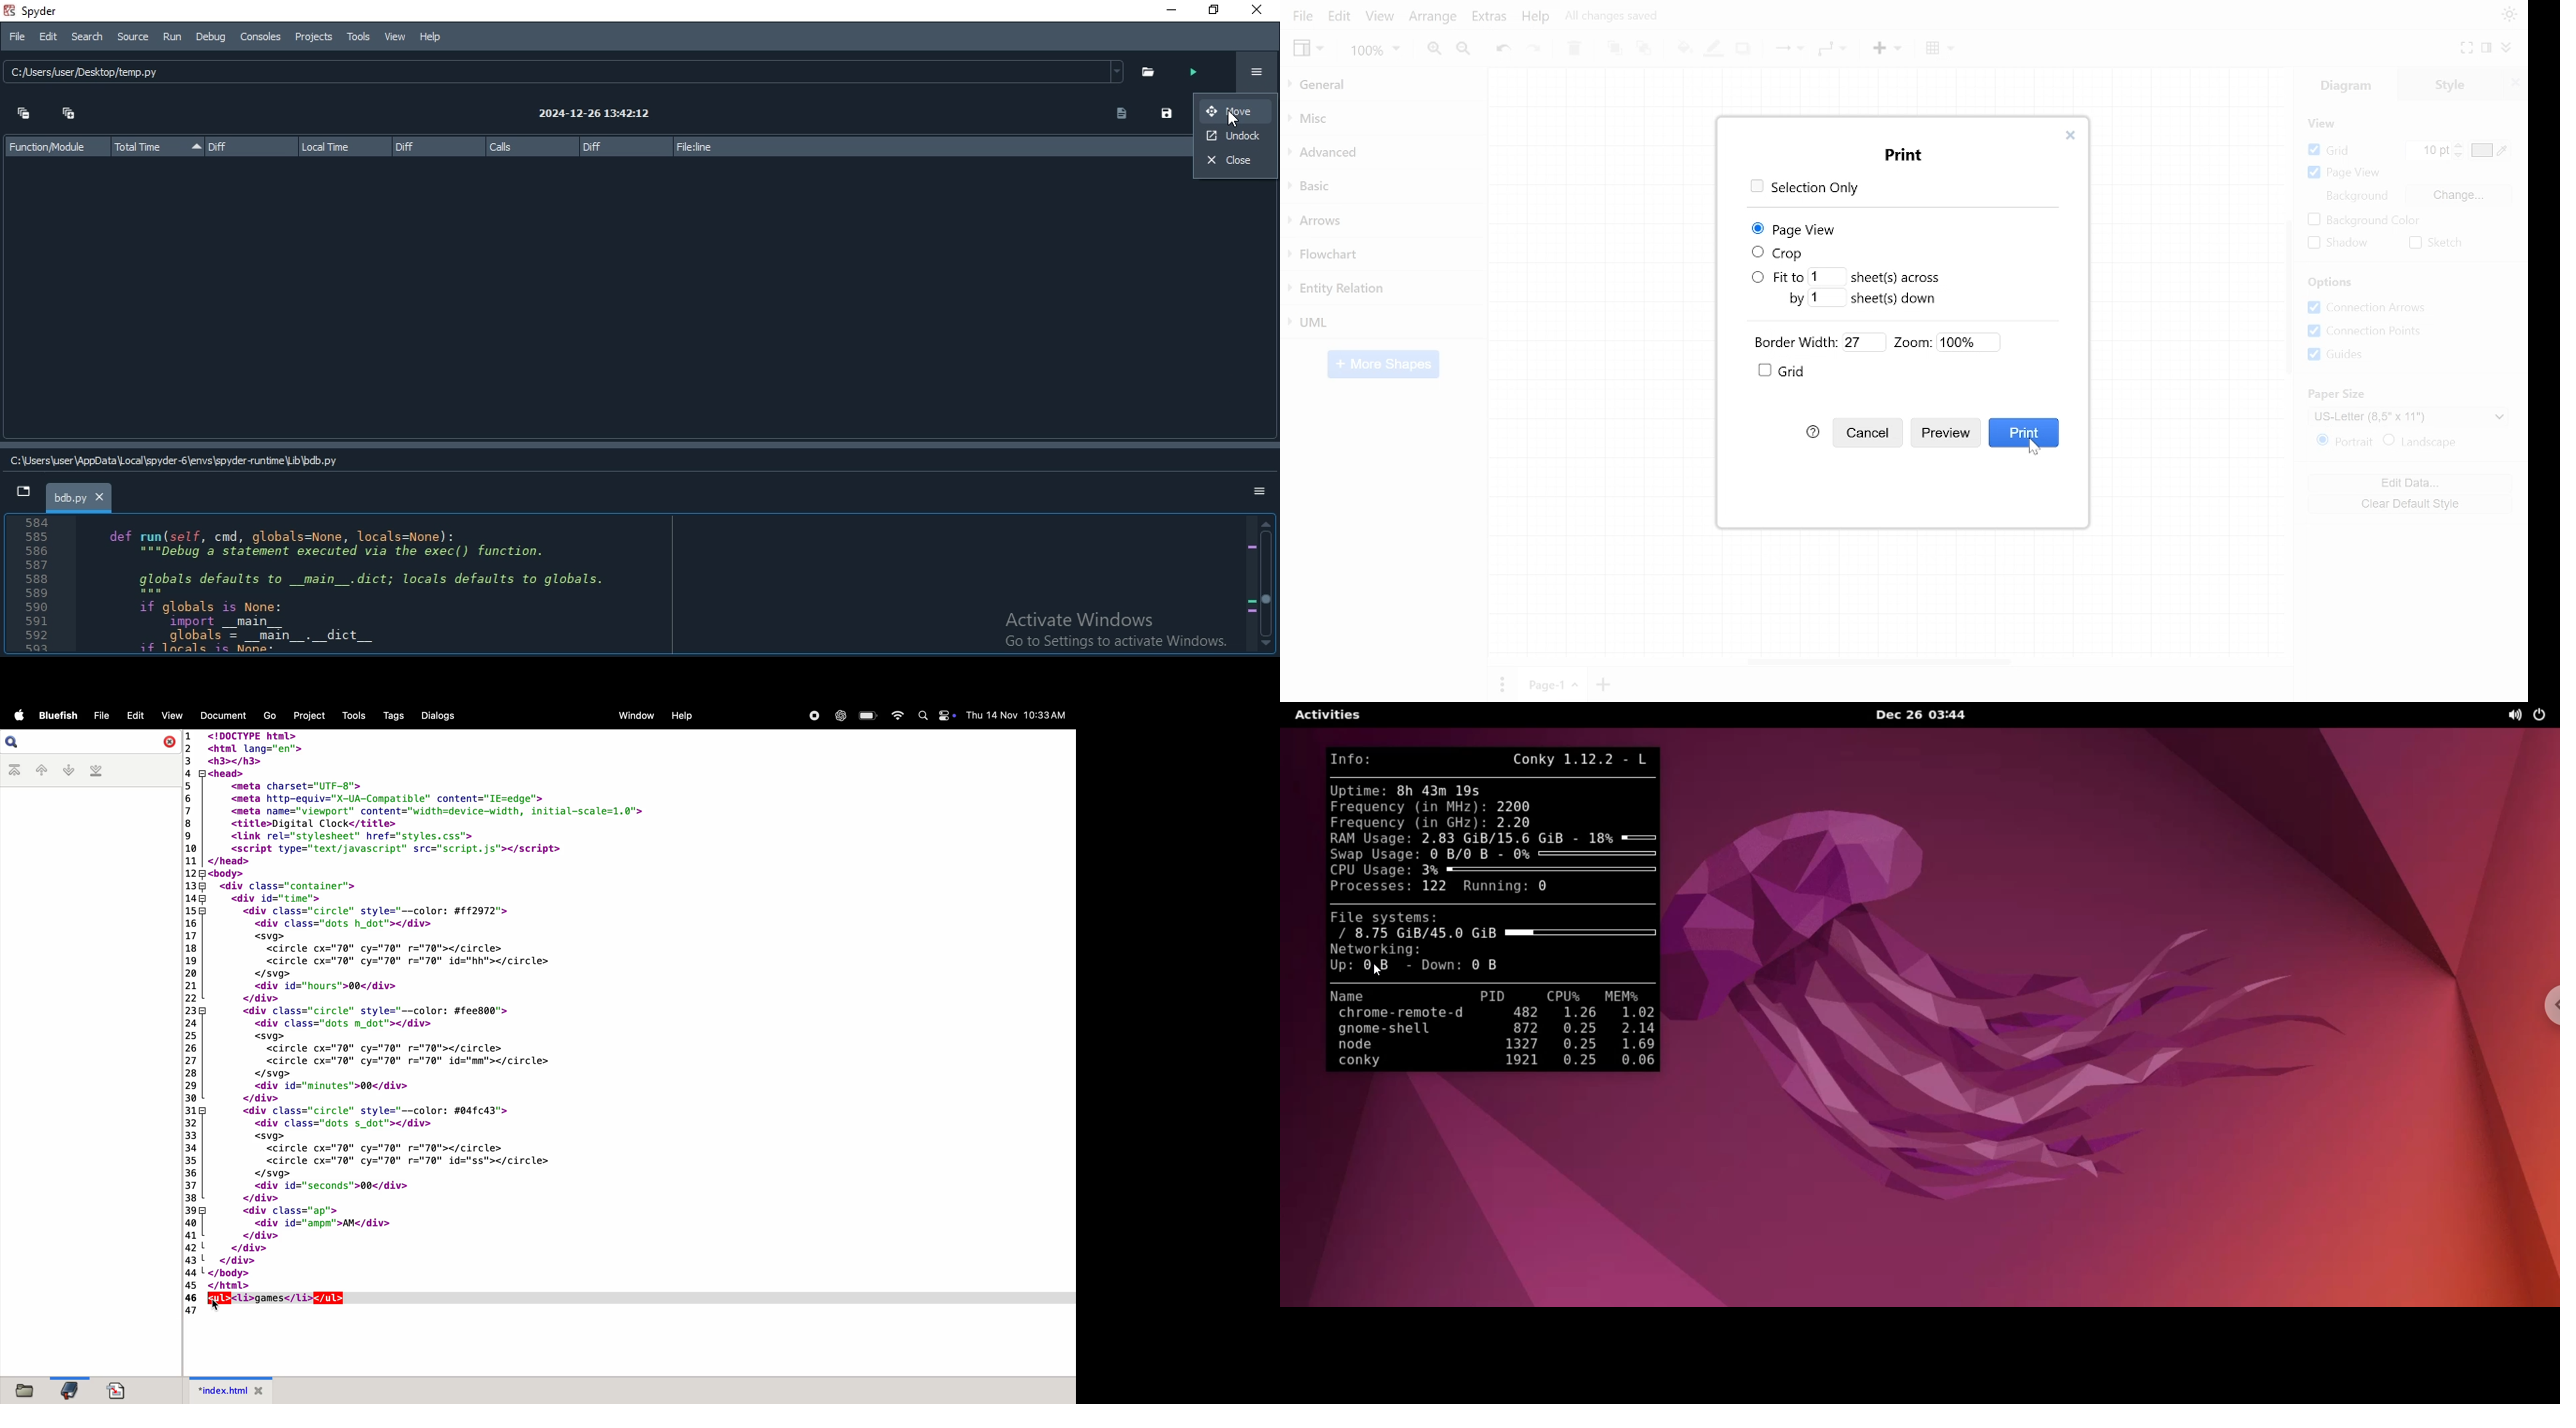  Describe the element at coordinates (1863, 299) in the screenshot. I see `Fit by sheets down` at that location.